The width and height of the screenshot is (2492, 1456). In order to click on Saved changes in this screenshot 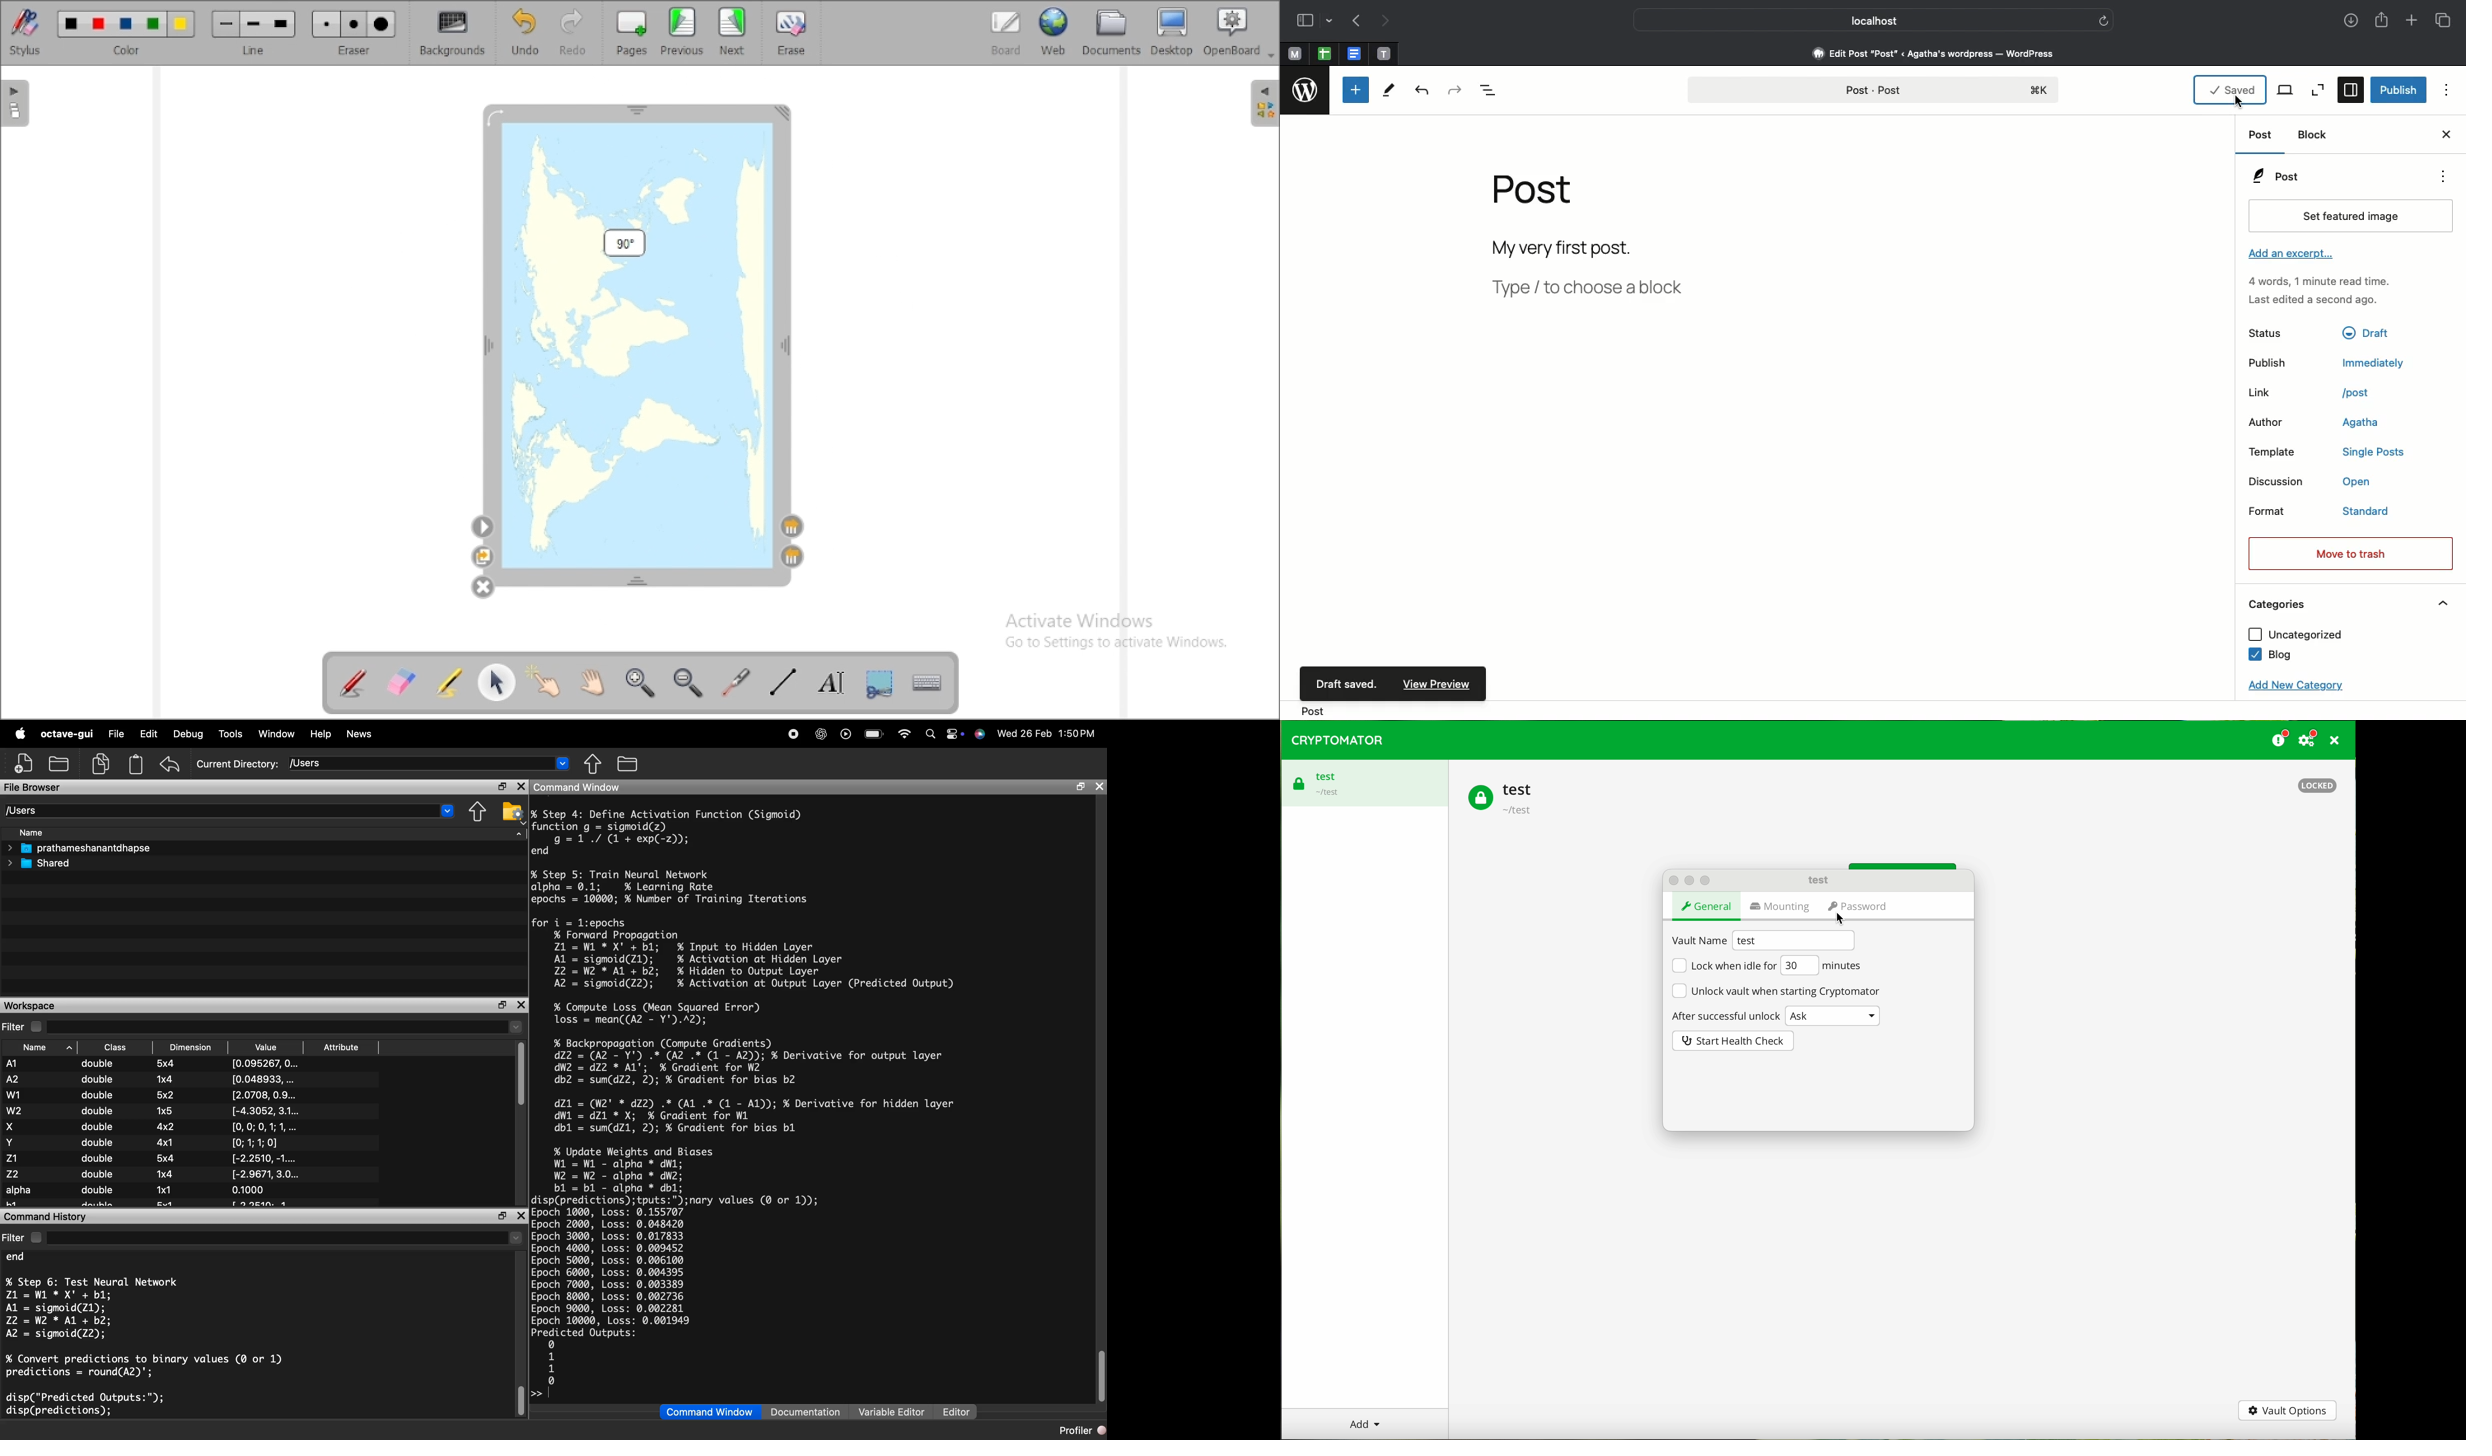, I will do `click(2229, 90)`.